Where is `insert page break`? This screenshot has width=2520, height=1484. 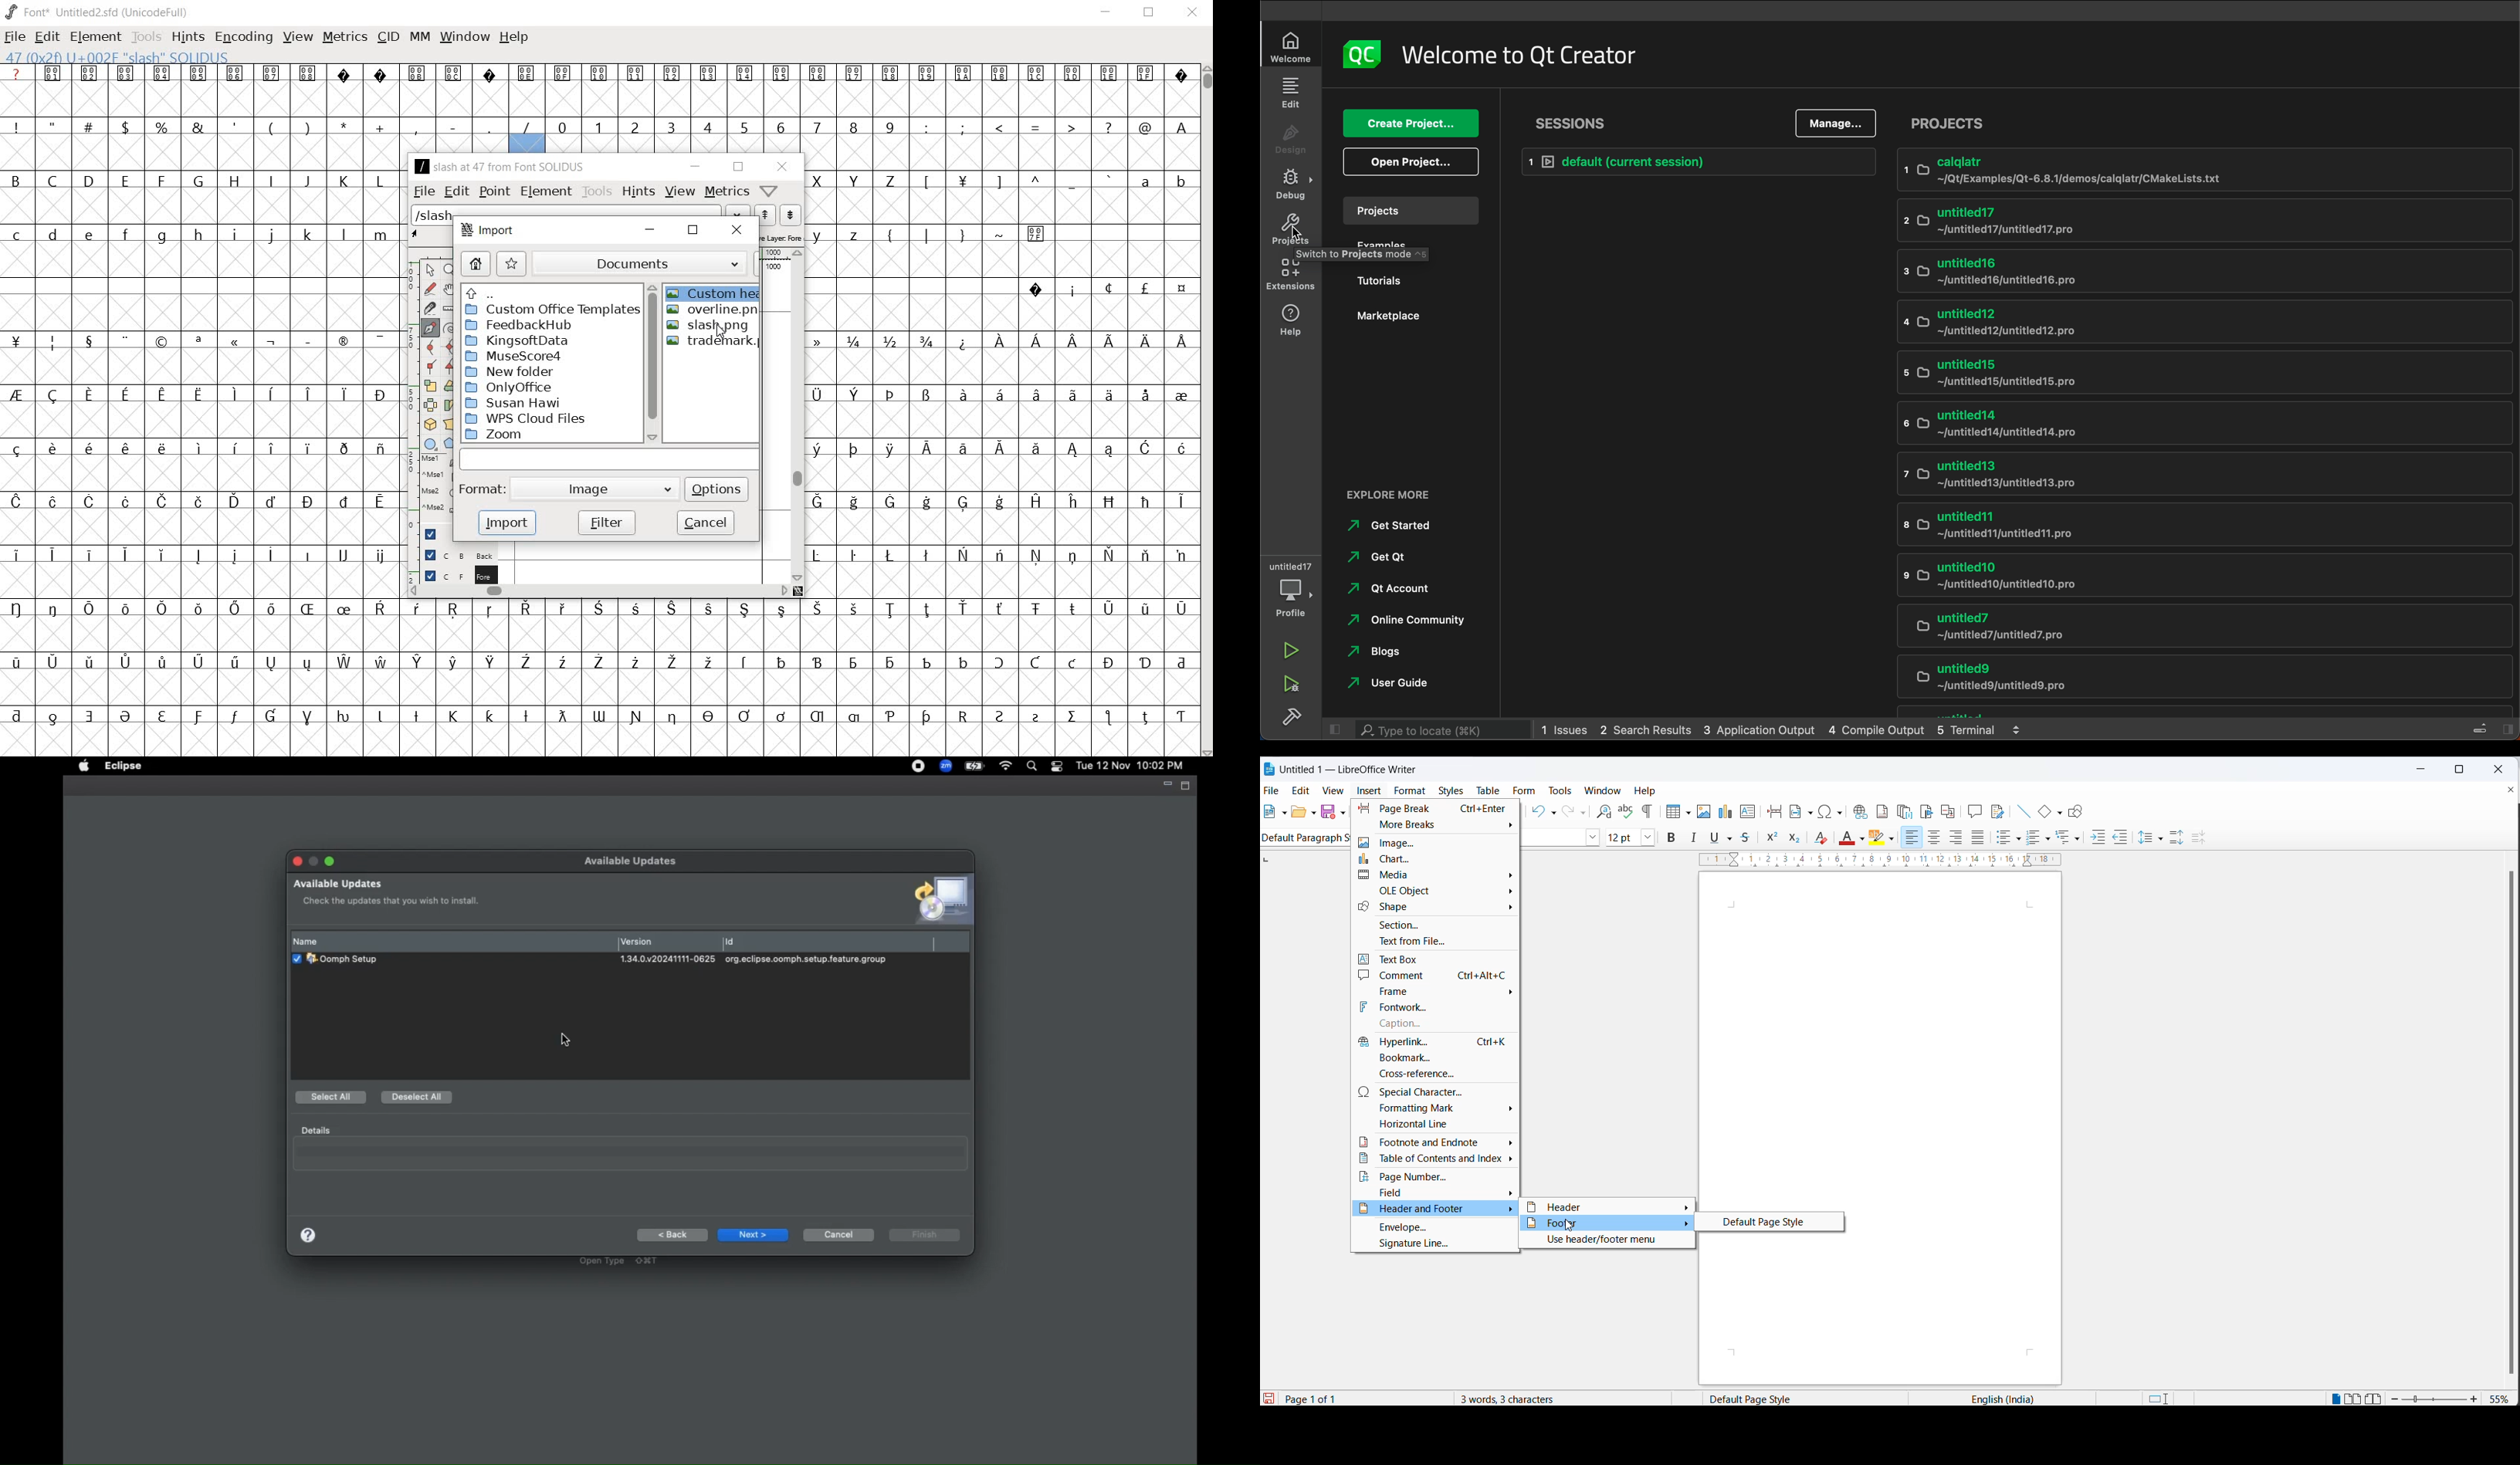
insert page break is located at coordinates (1774, 812).